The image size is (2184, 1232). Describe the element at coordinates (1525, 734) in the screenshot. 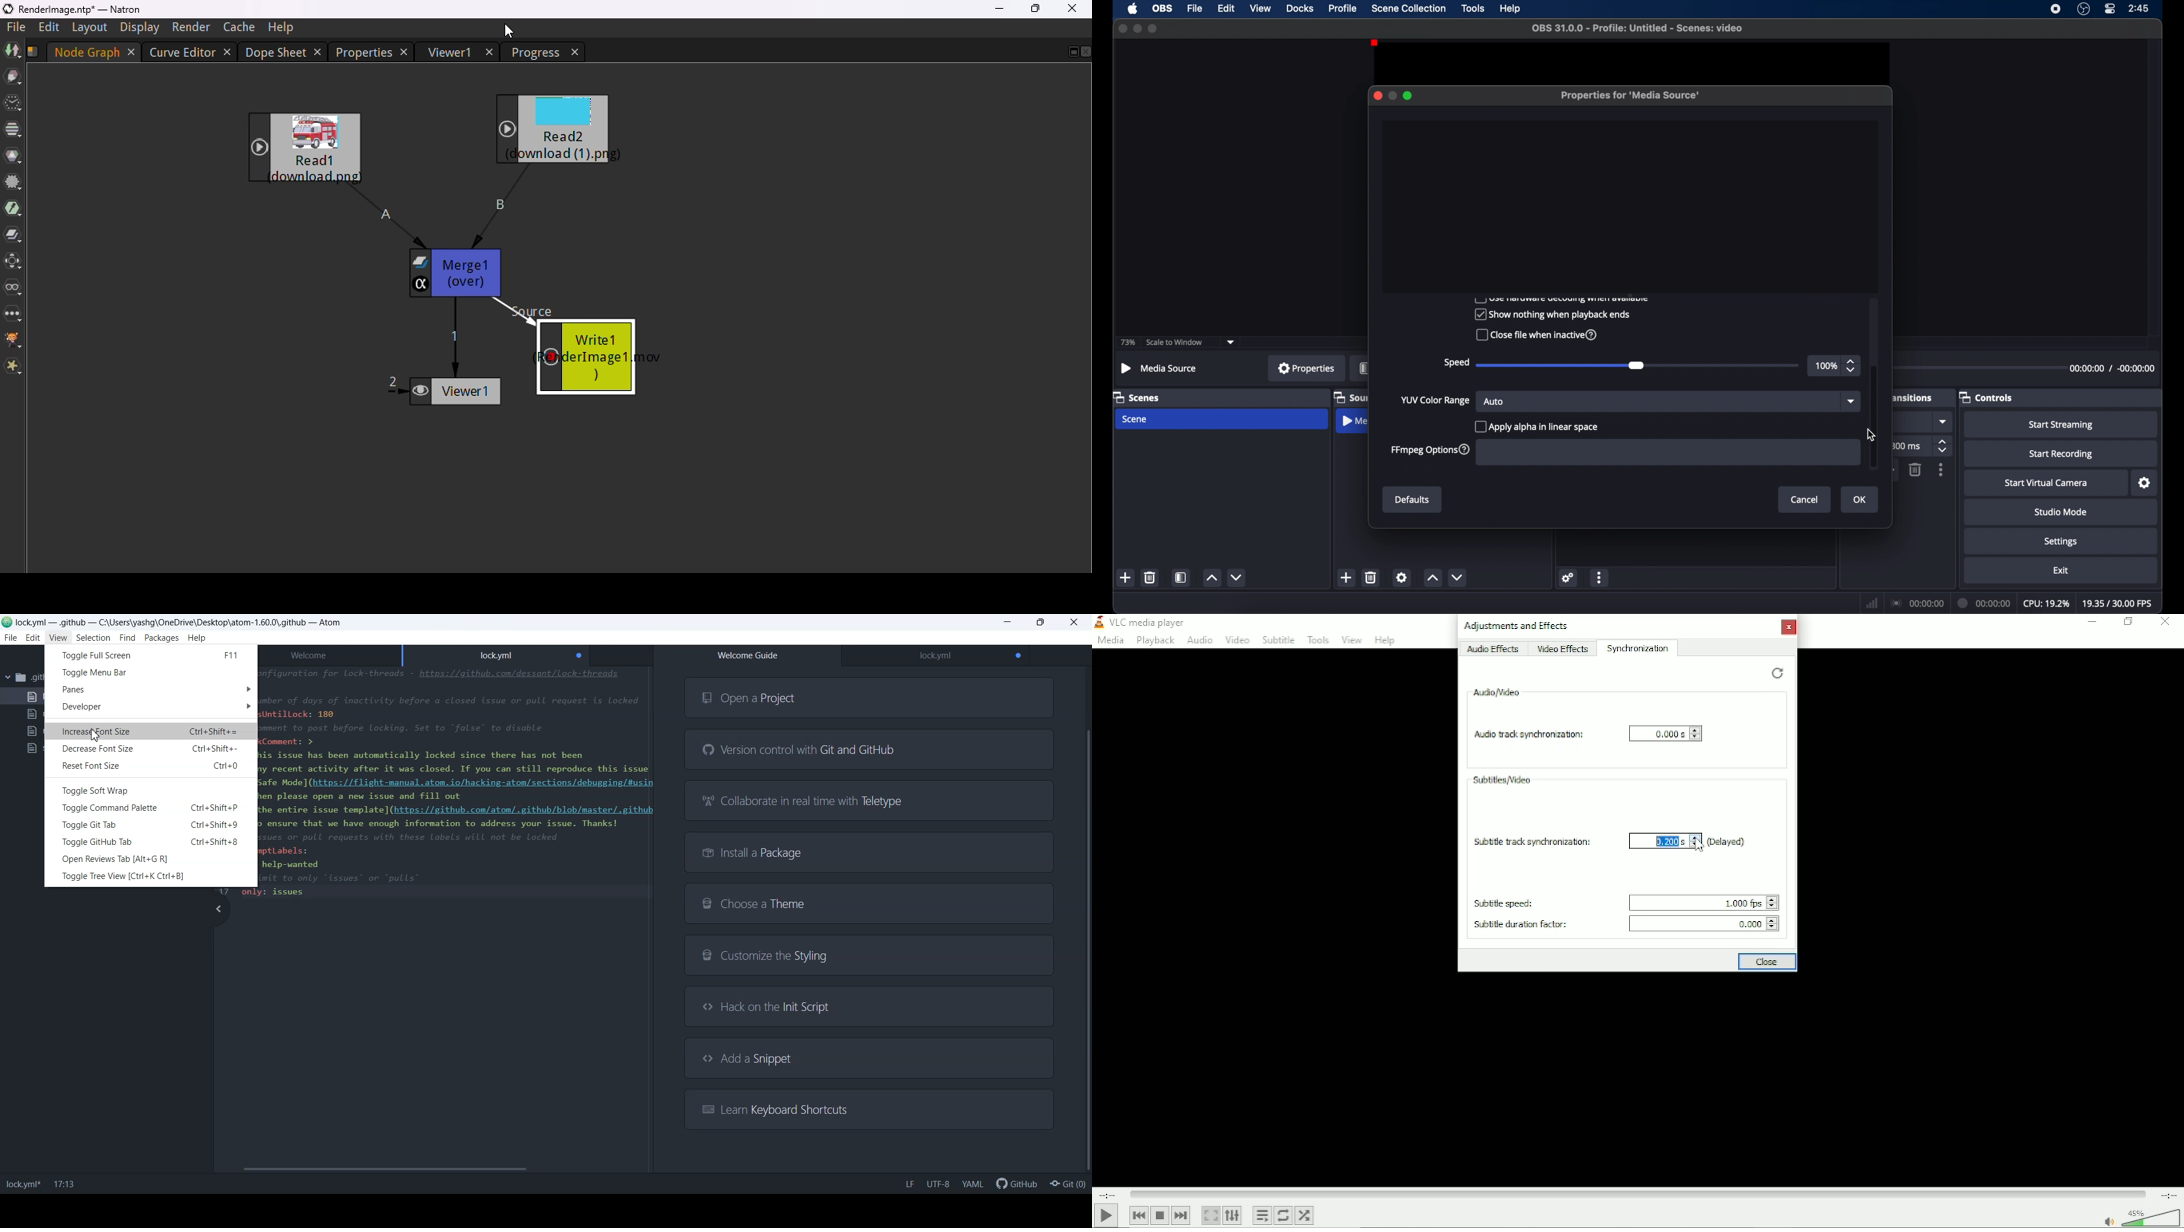

I see `Audio track synchronization` at that location.